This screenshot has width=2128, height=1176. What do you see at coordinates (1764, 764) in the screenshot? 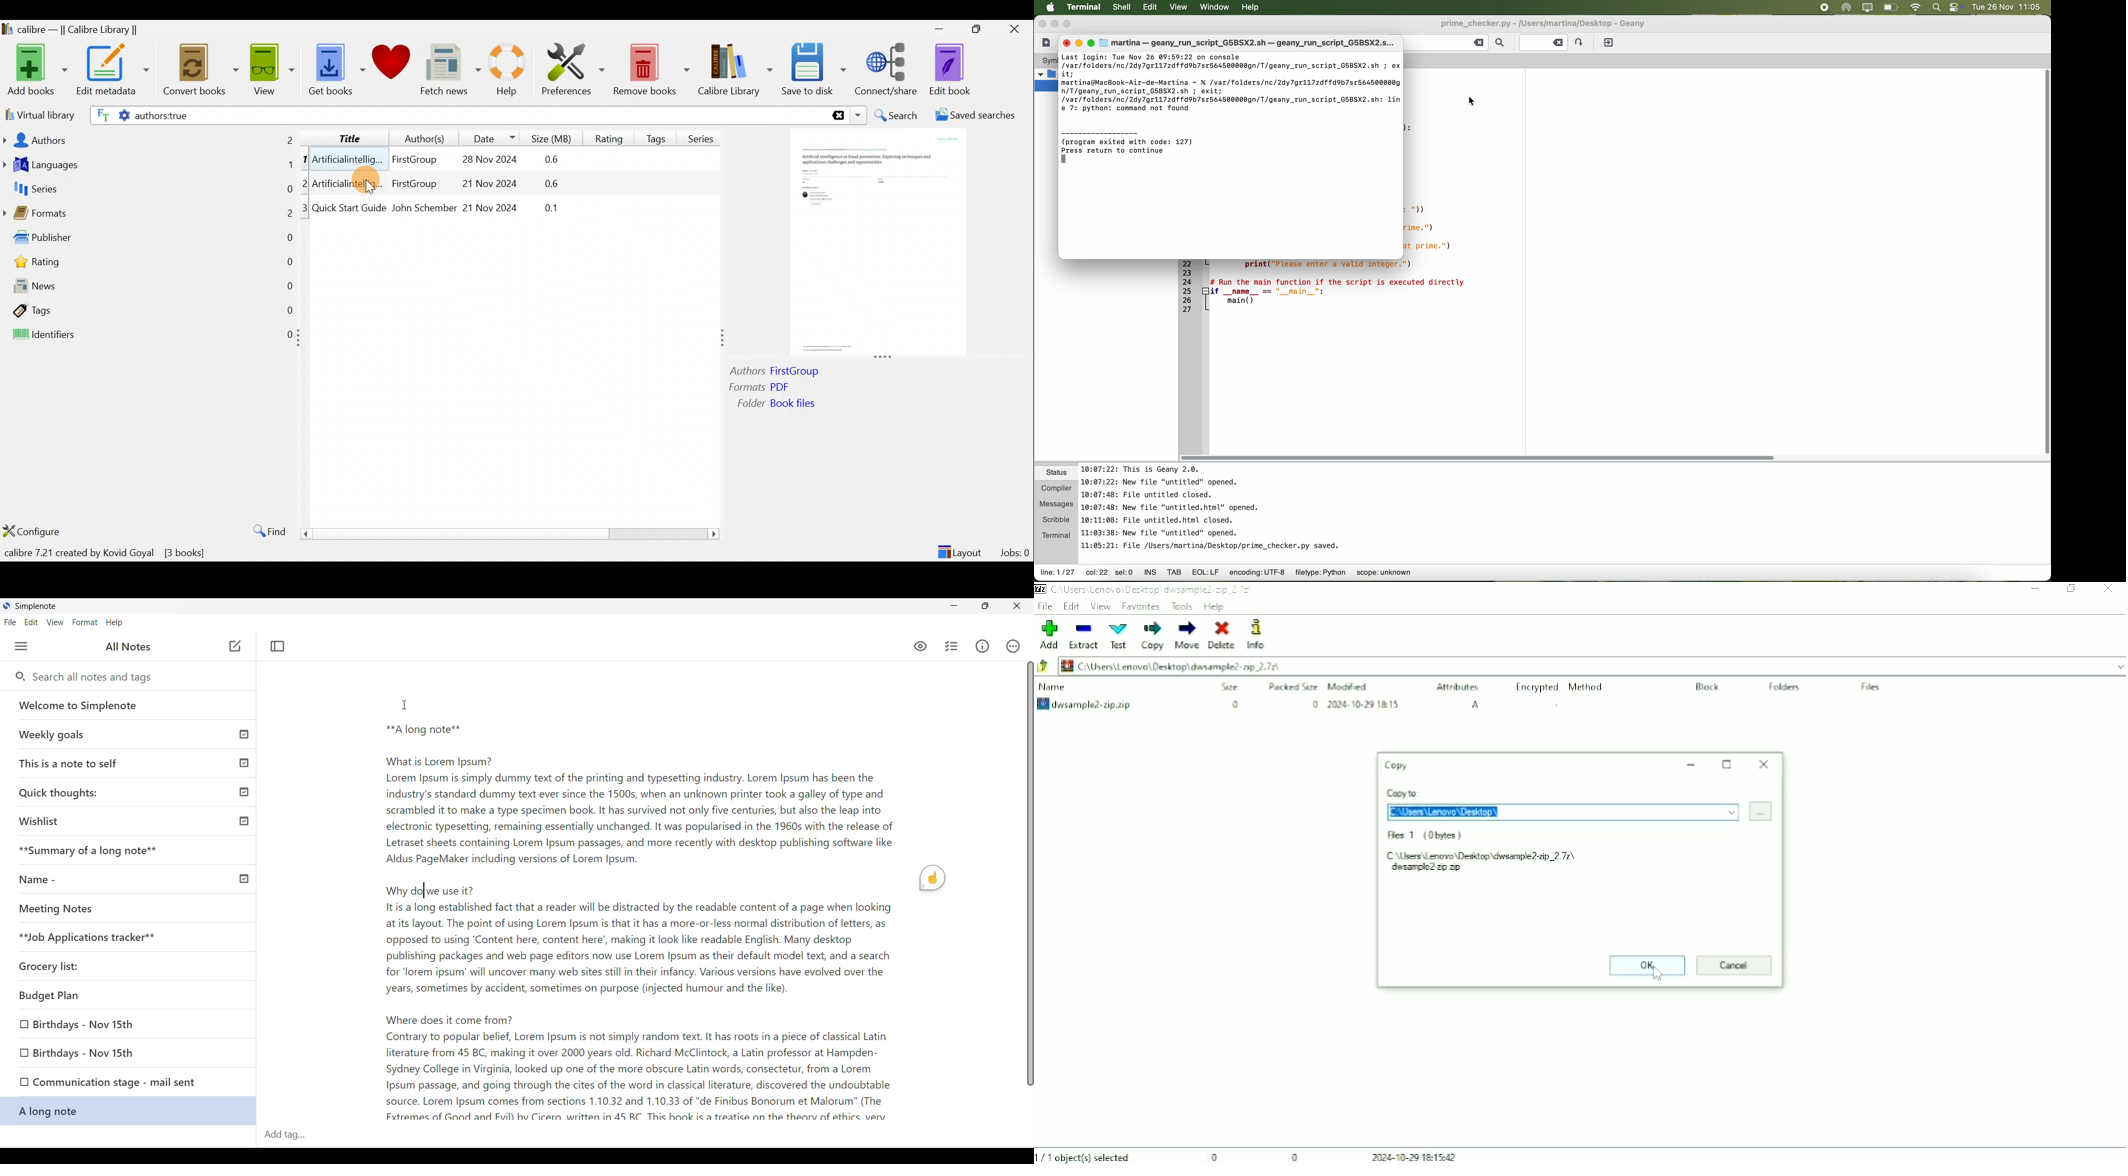
I see `Close` at bounding box center [1764, 764].